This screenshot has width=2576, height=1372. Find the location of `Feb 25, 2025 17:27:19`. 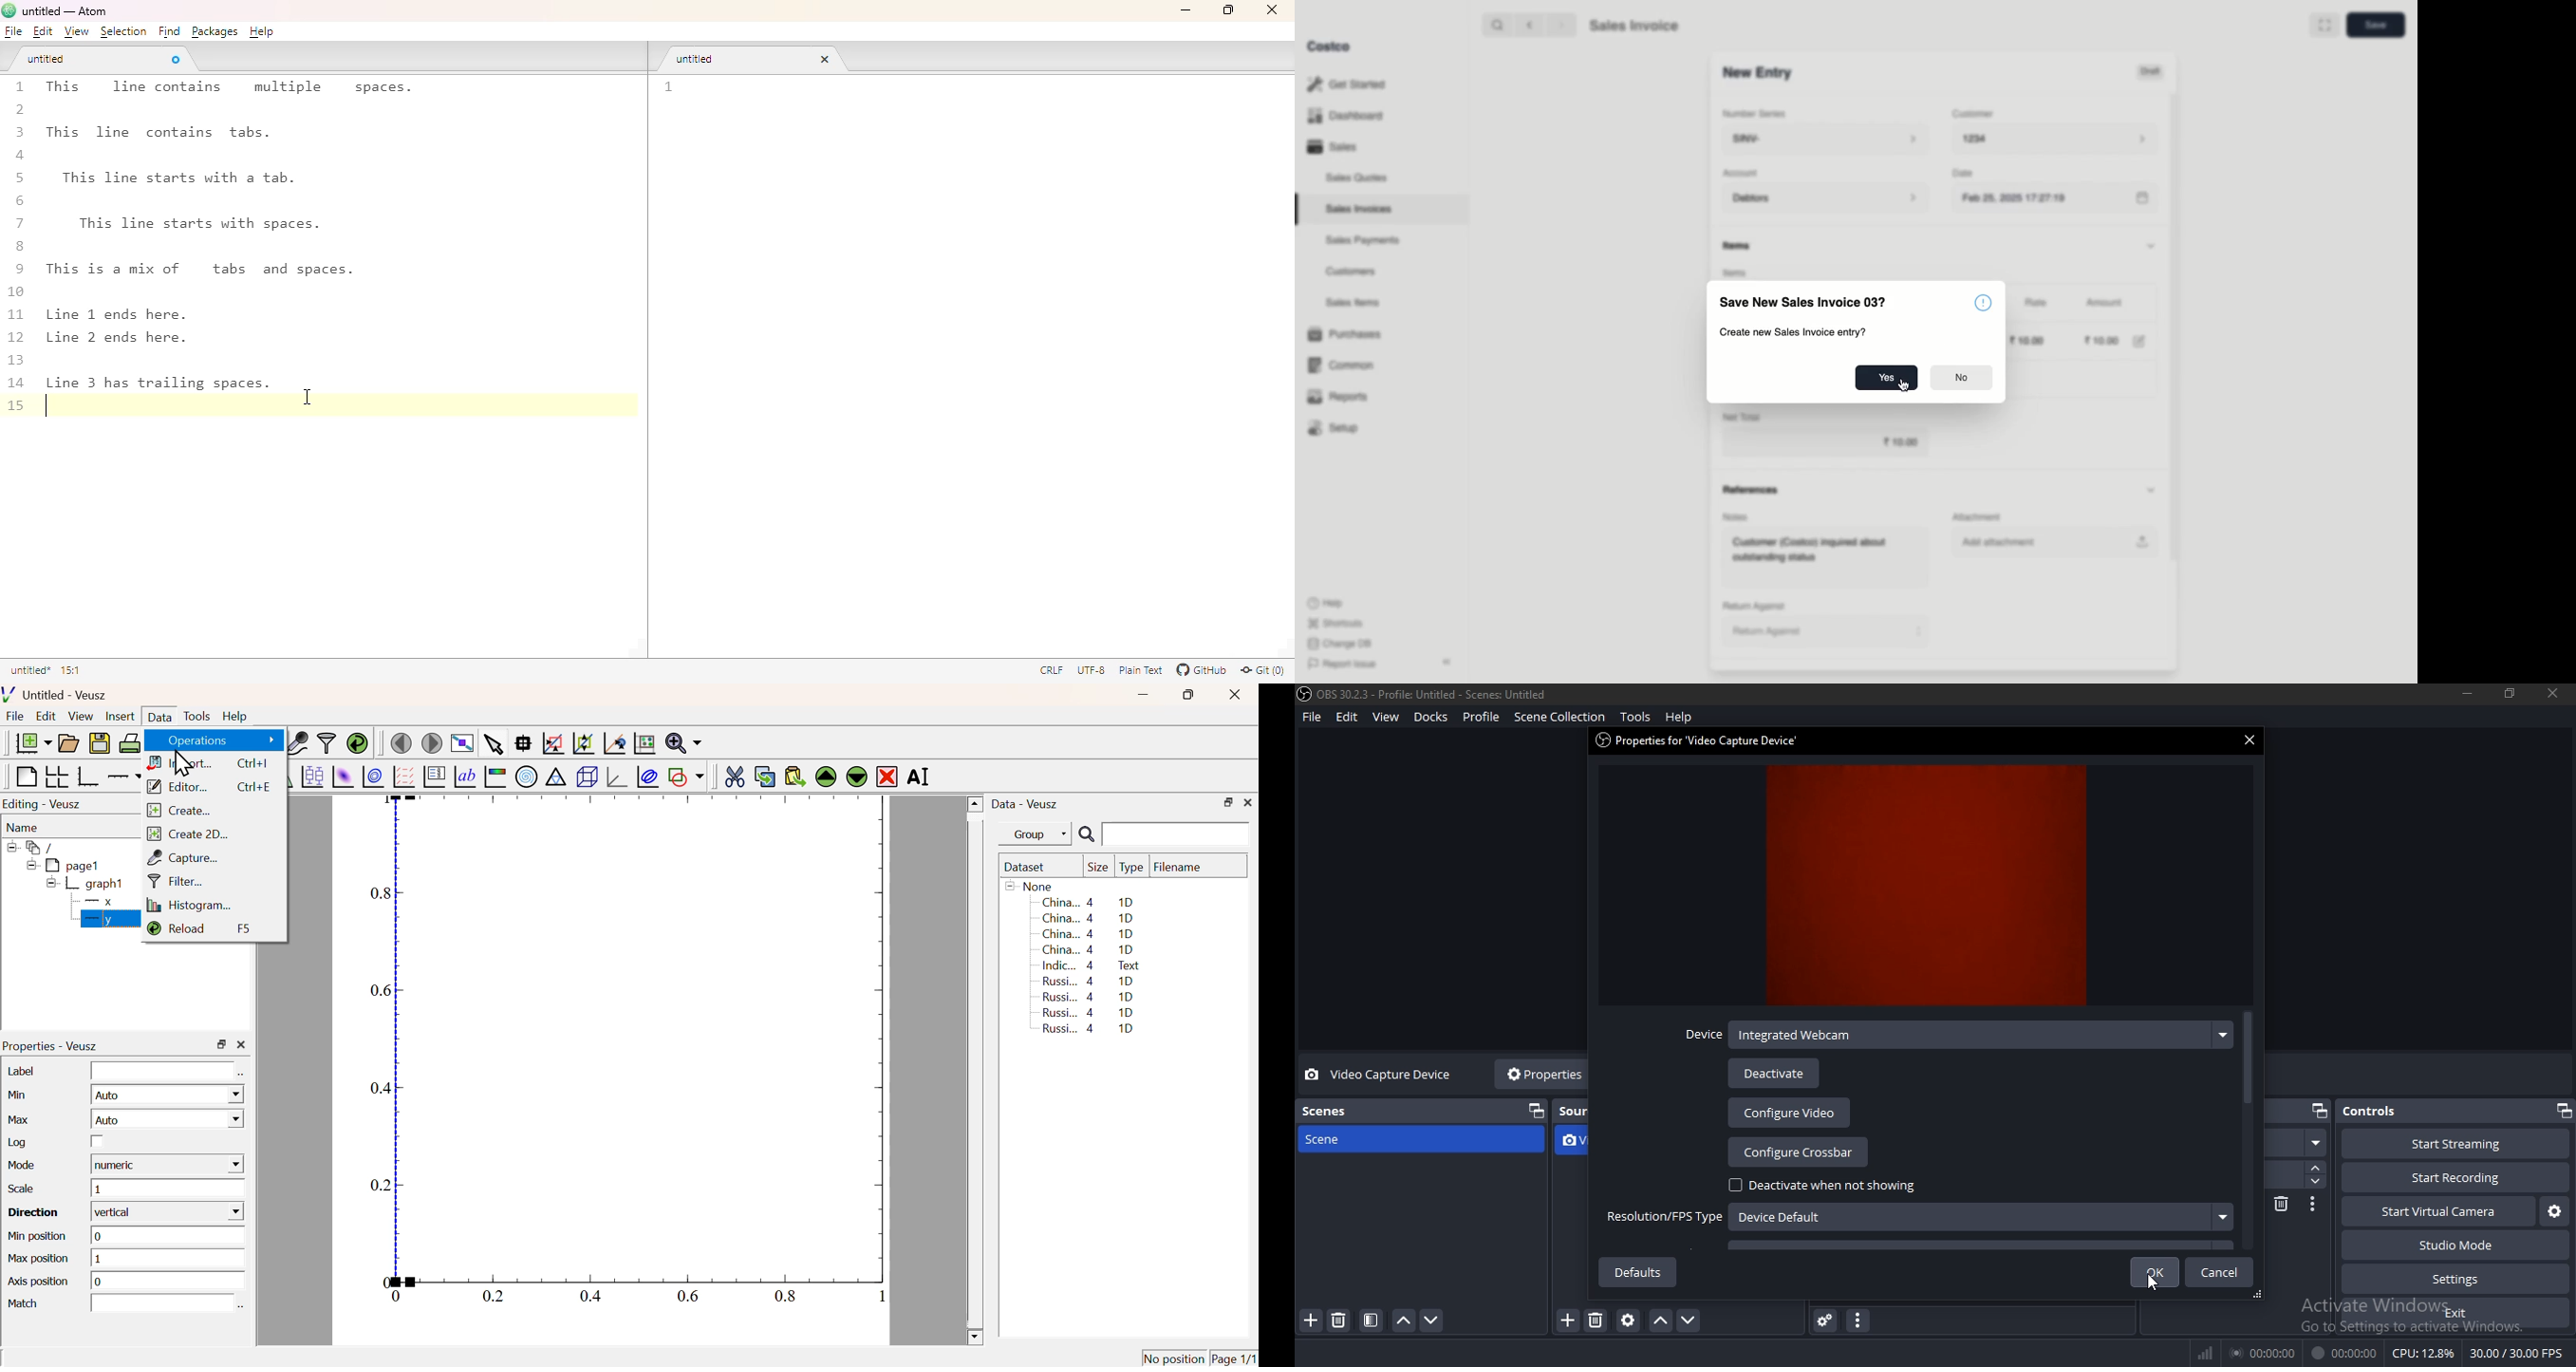

Feb 25, 2025 17:27:19 is located at coordinates (2058, 201).